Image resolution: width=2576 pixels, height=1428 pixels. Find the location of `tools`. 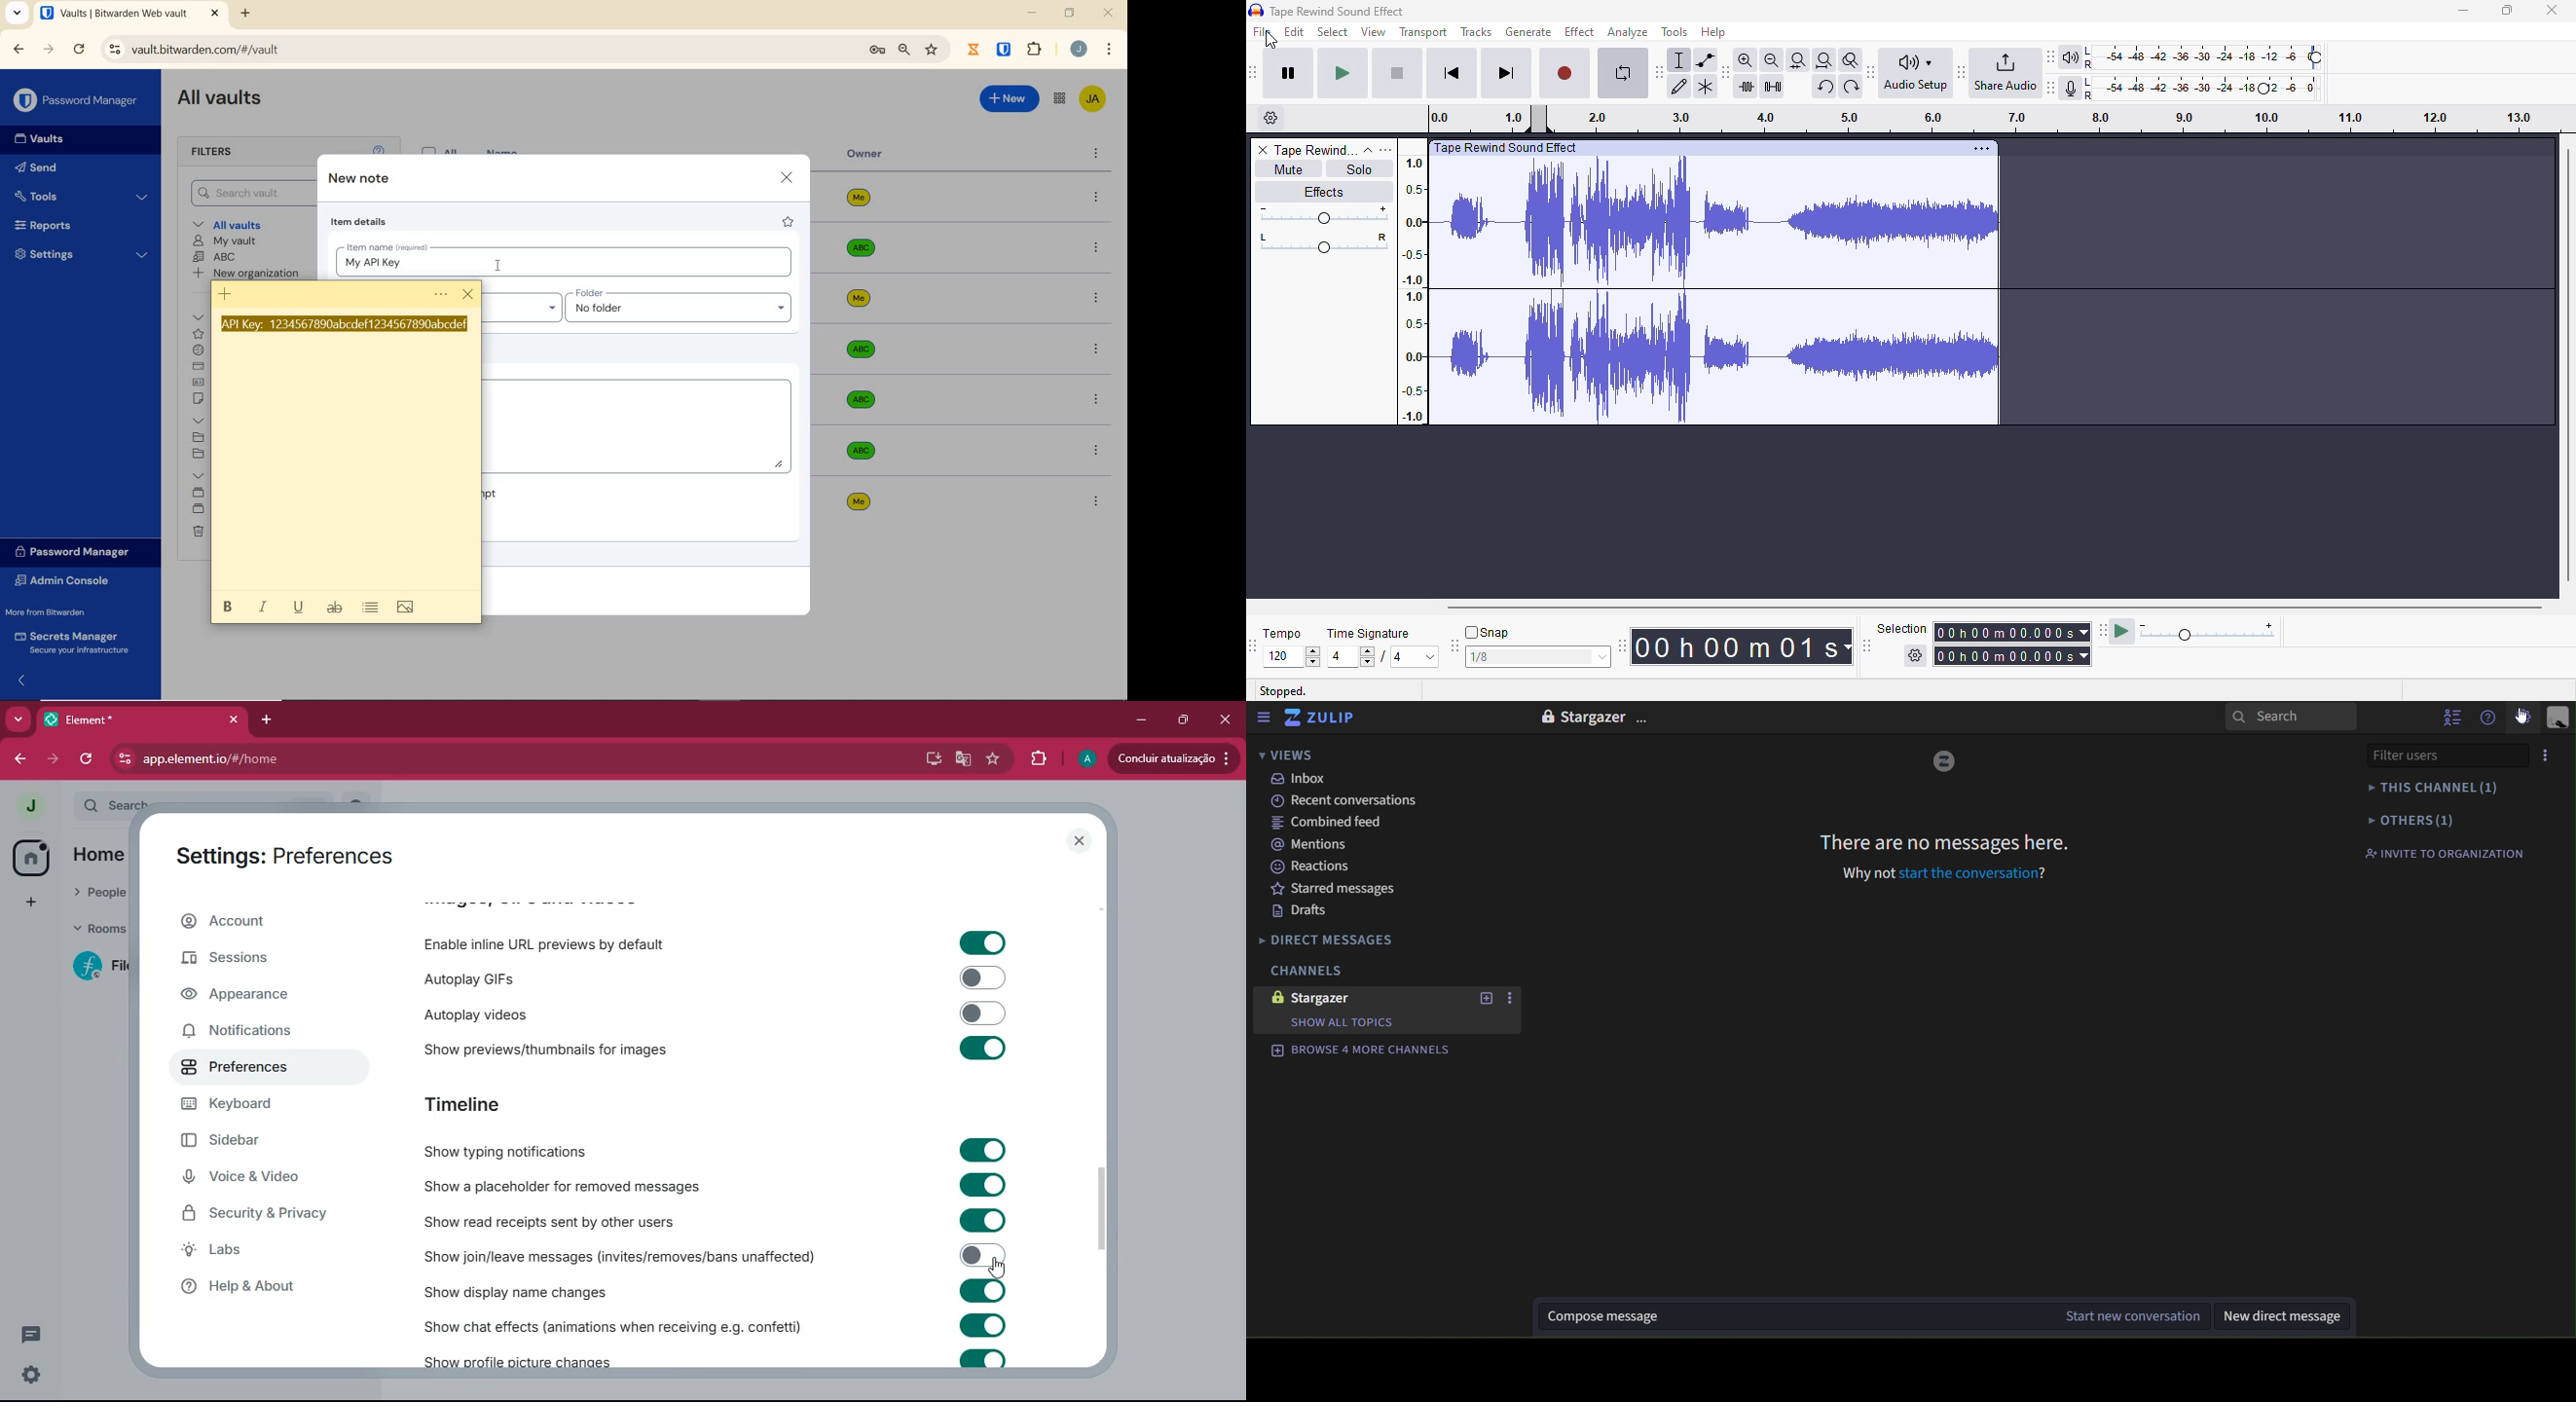

tools is located at coordinates (1675, 31).